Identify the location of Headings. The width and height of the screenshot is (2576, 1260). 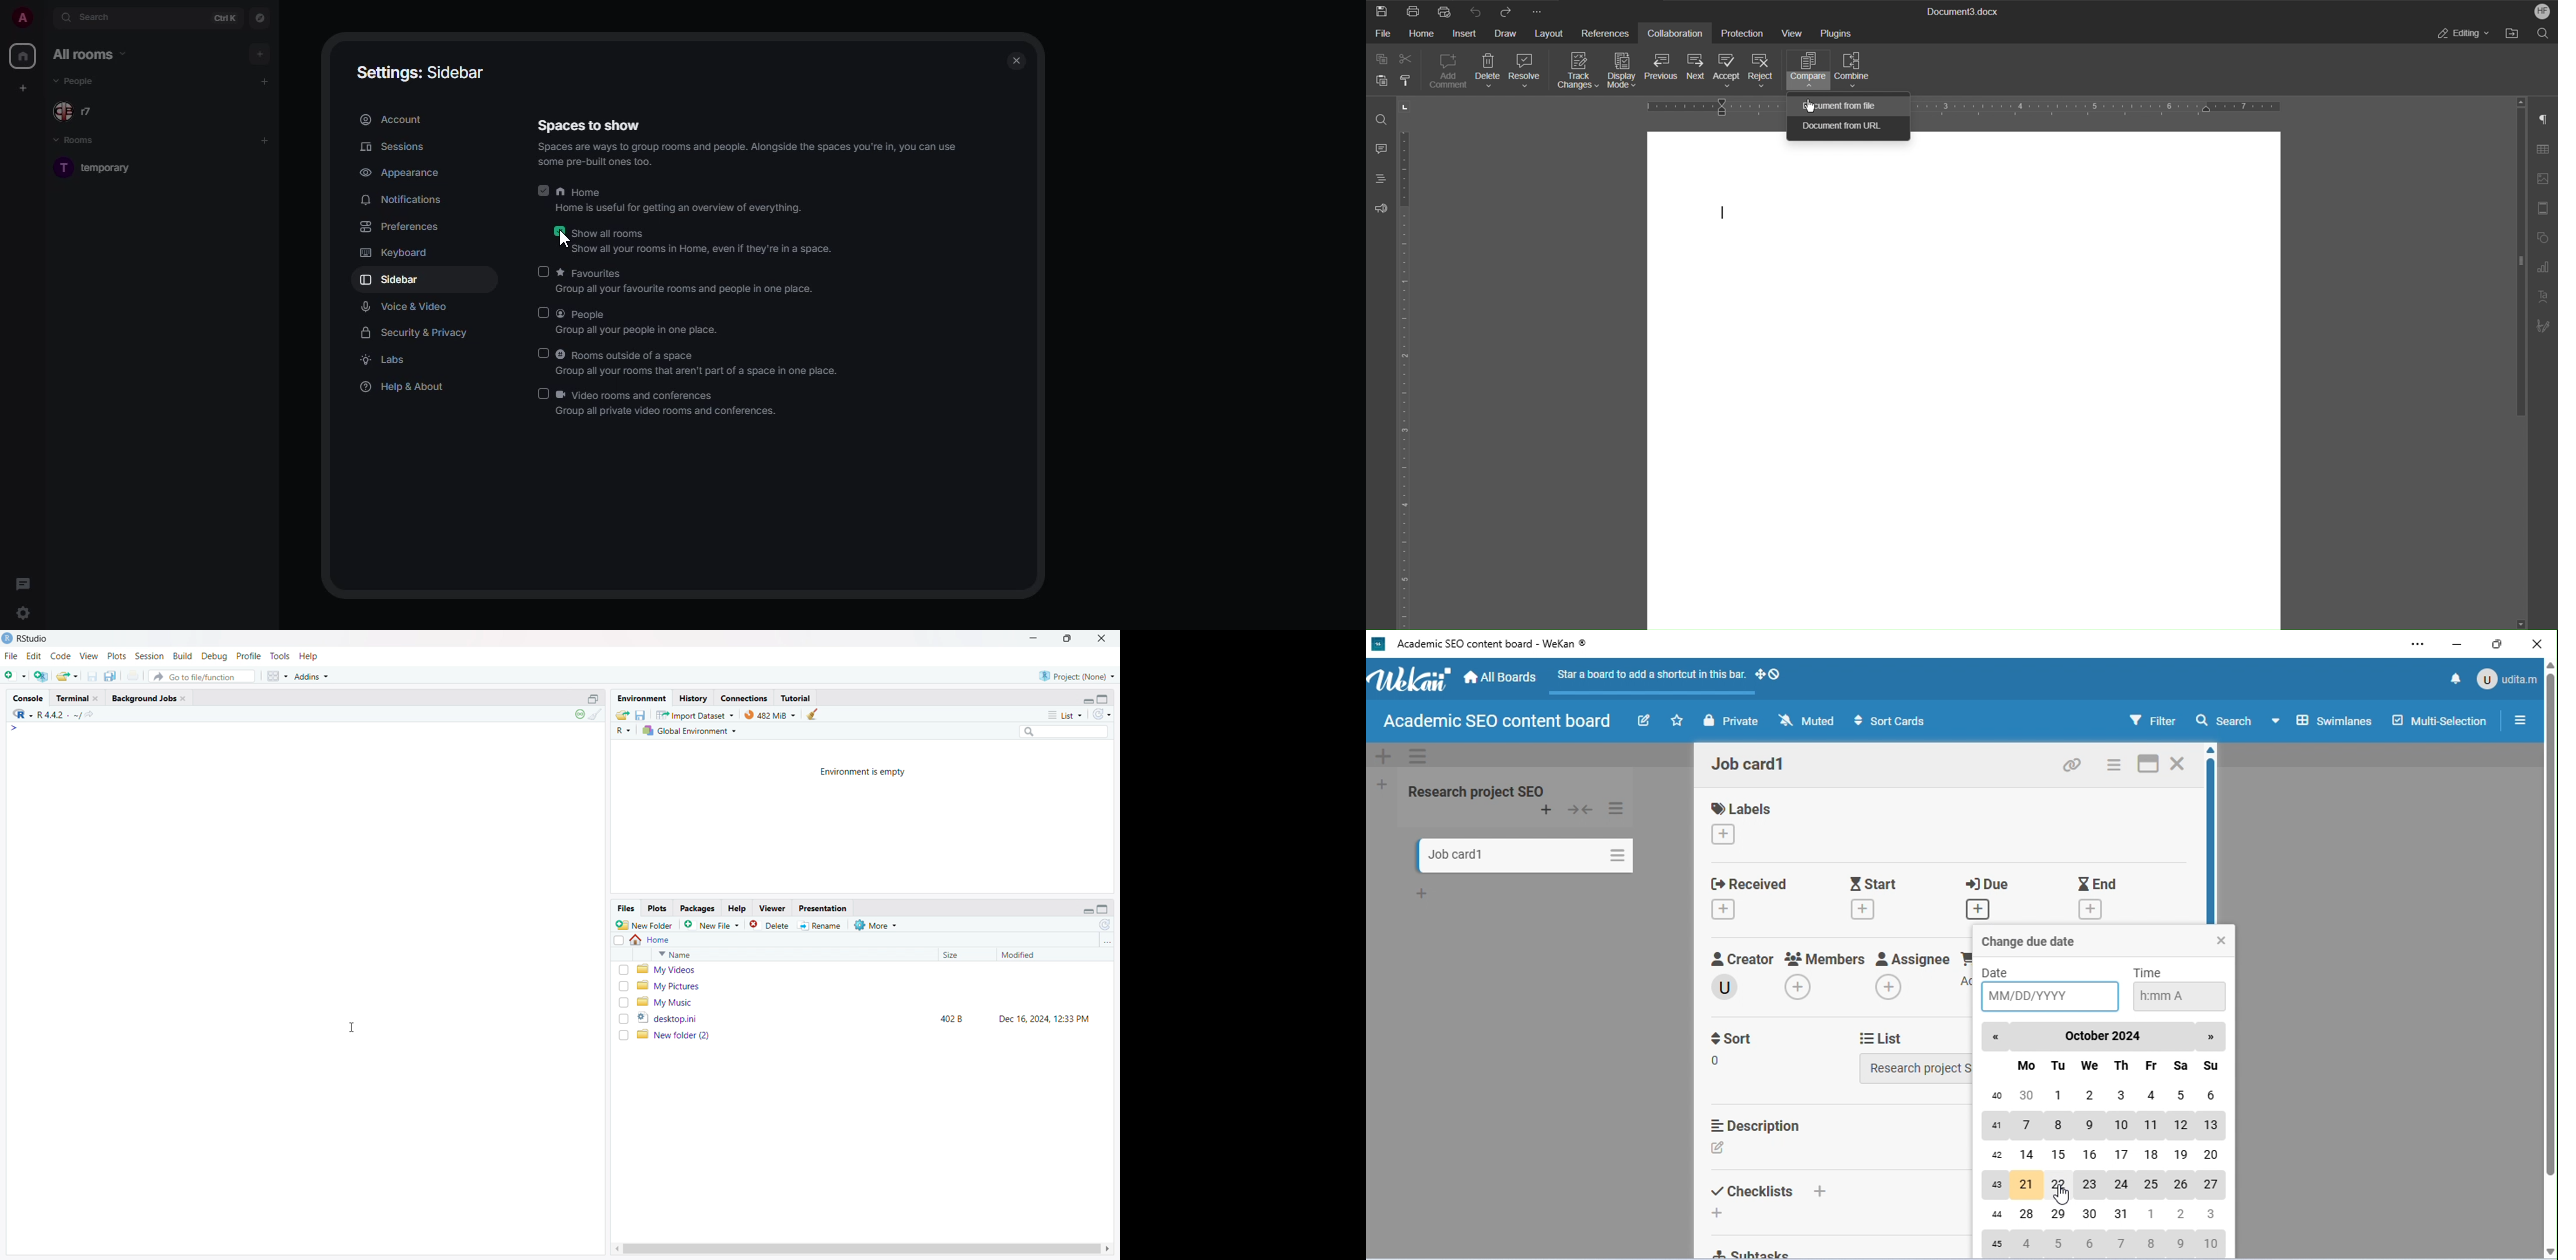
(1380, 178).